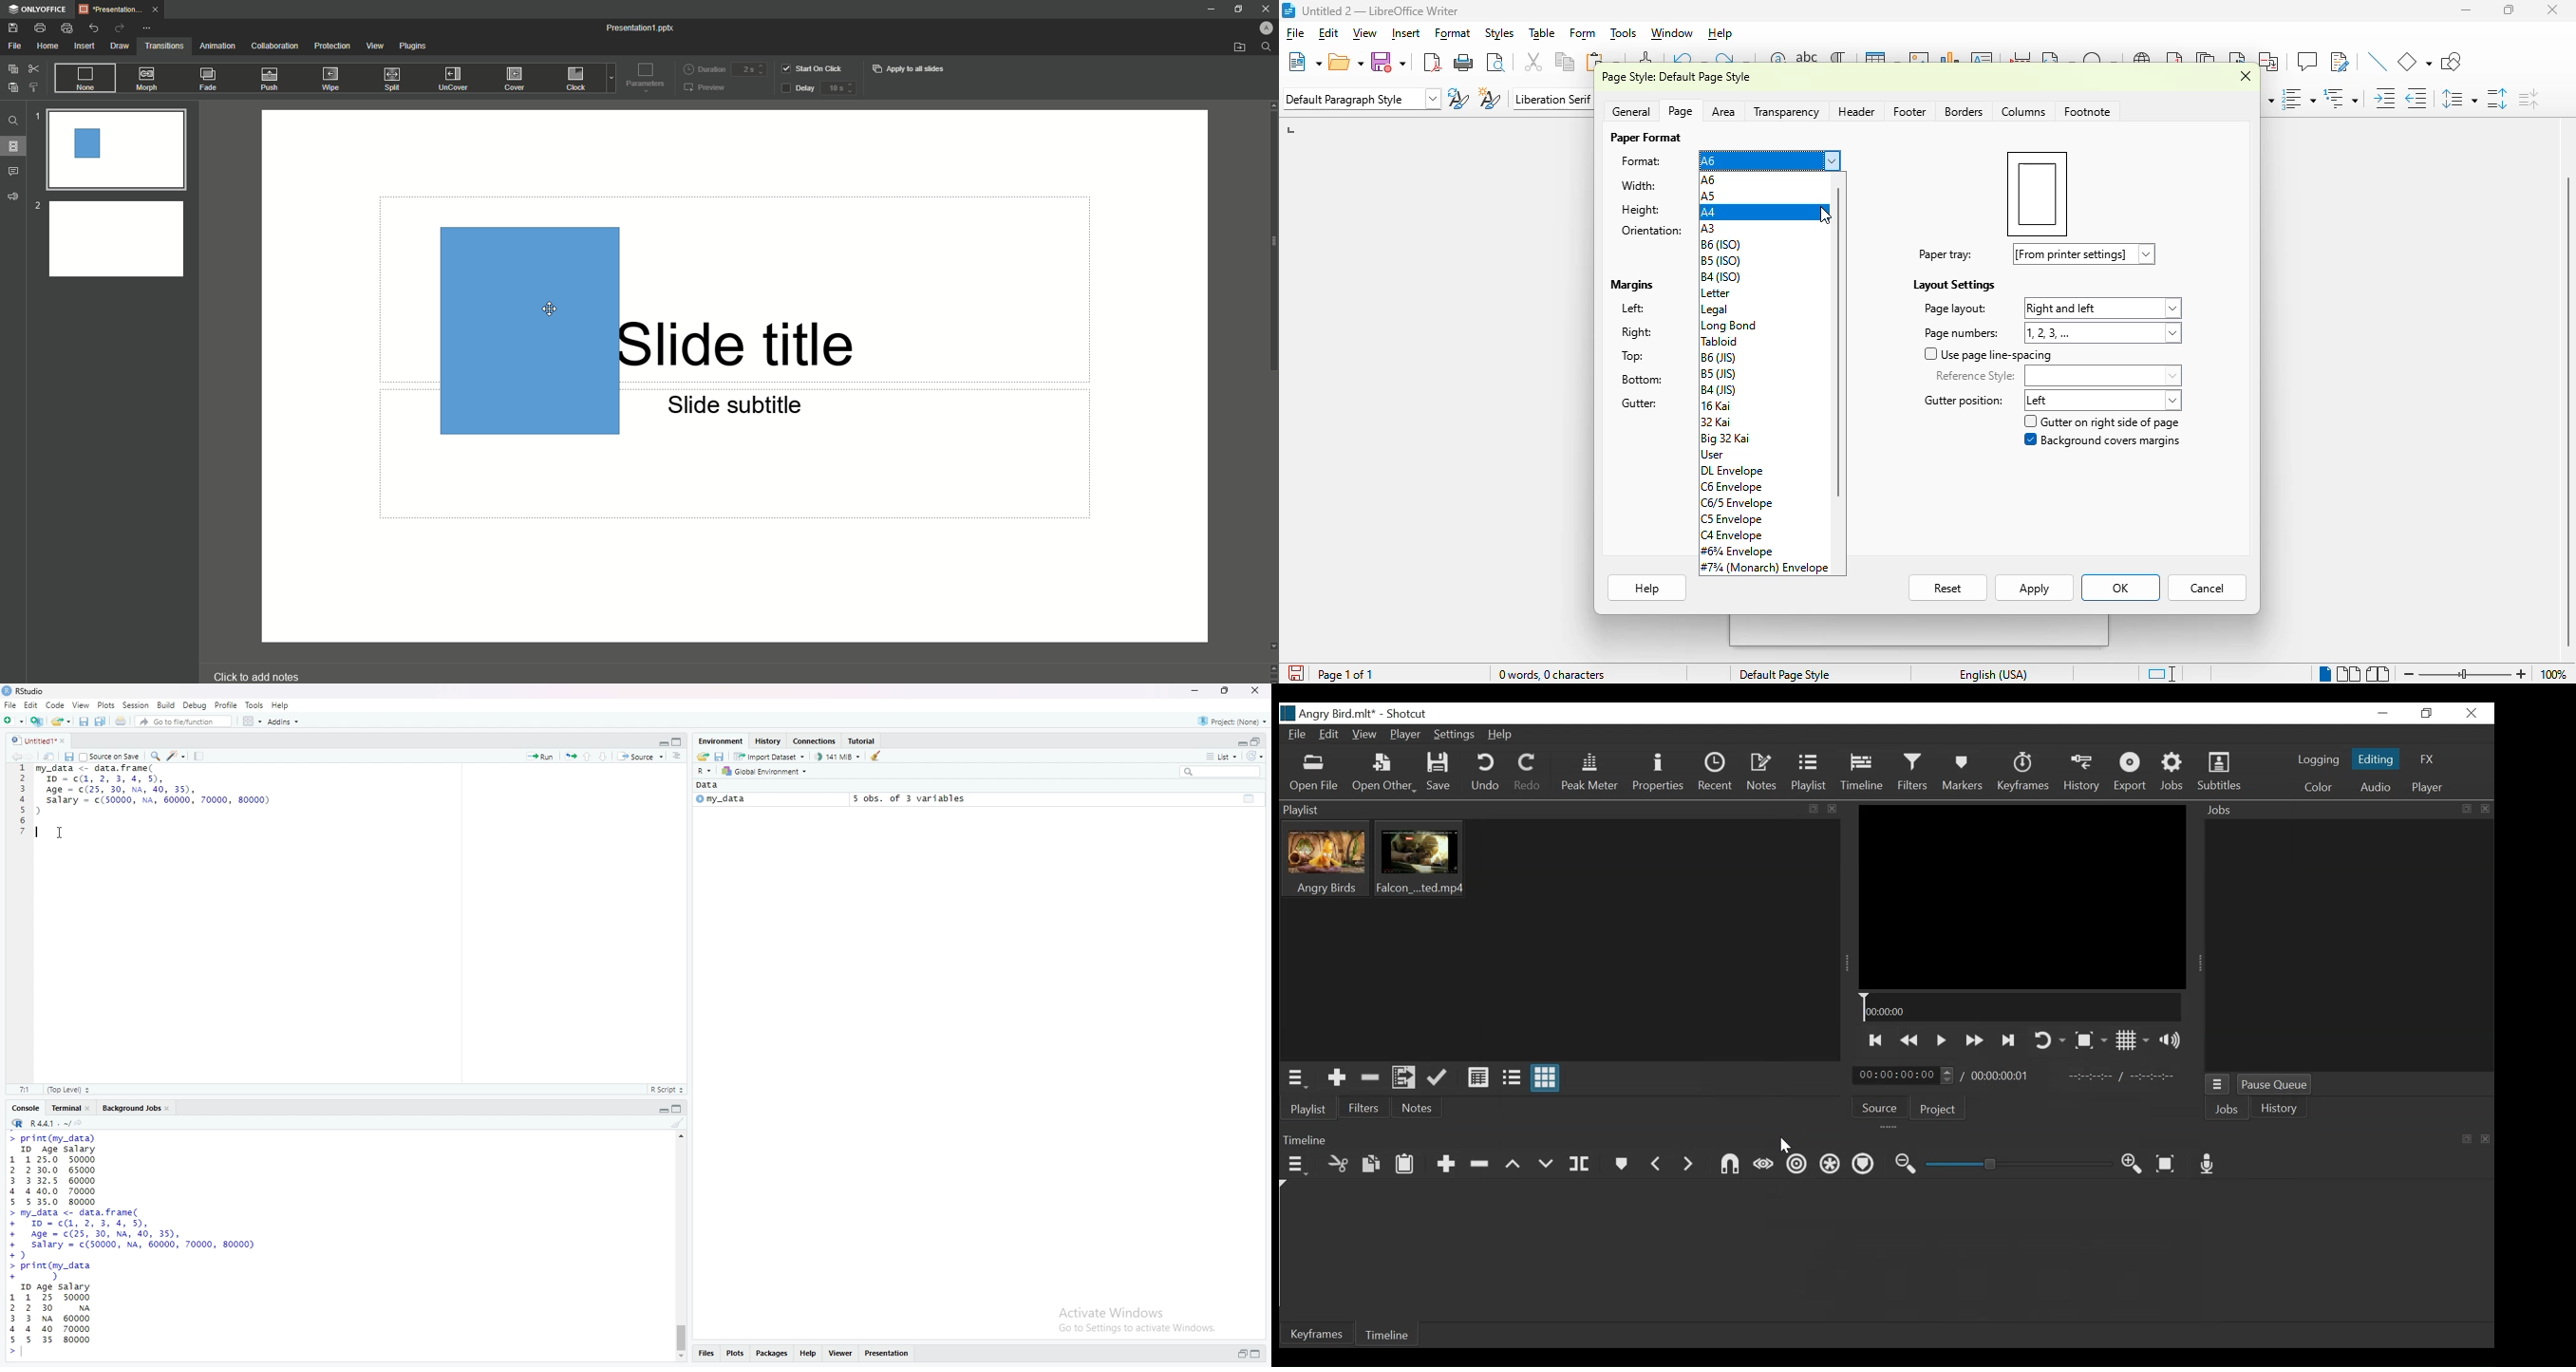 The width and height of the screenshot is (2576, 1372). I want to click on 7:1, so click(25, 1088).